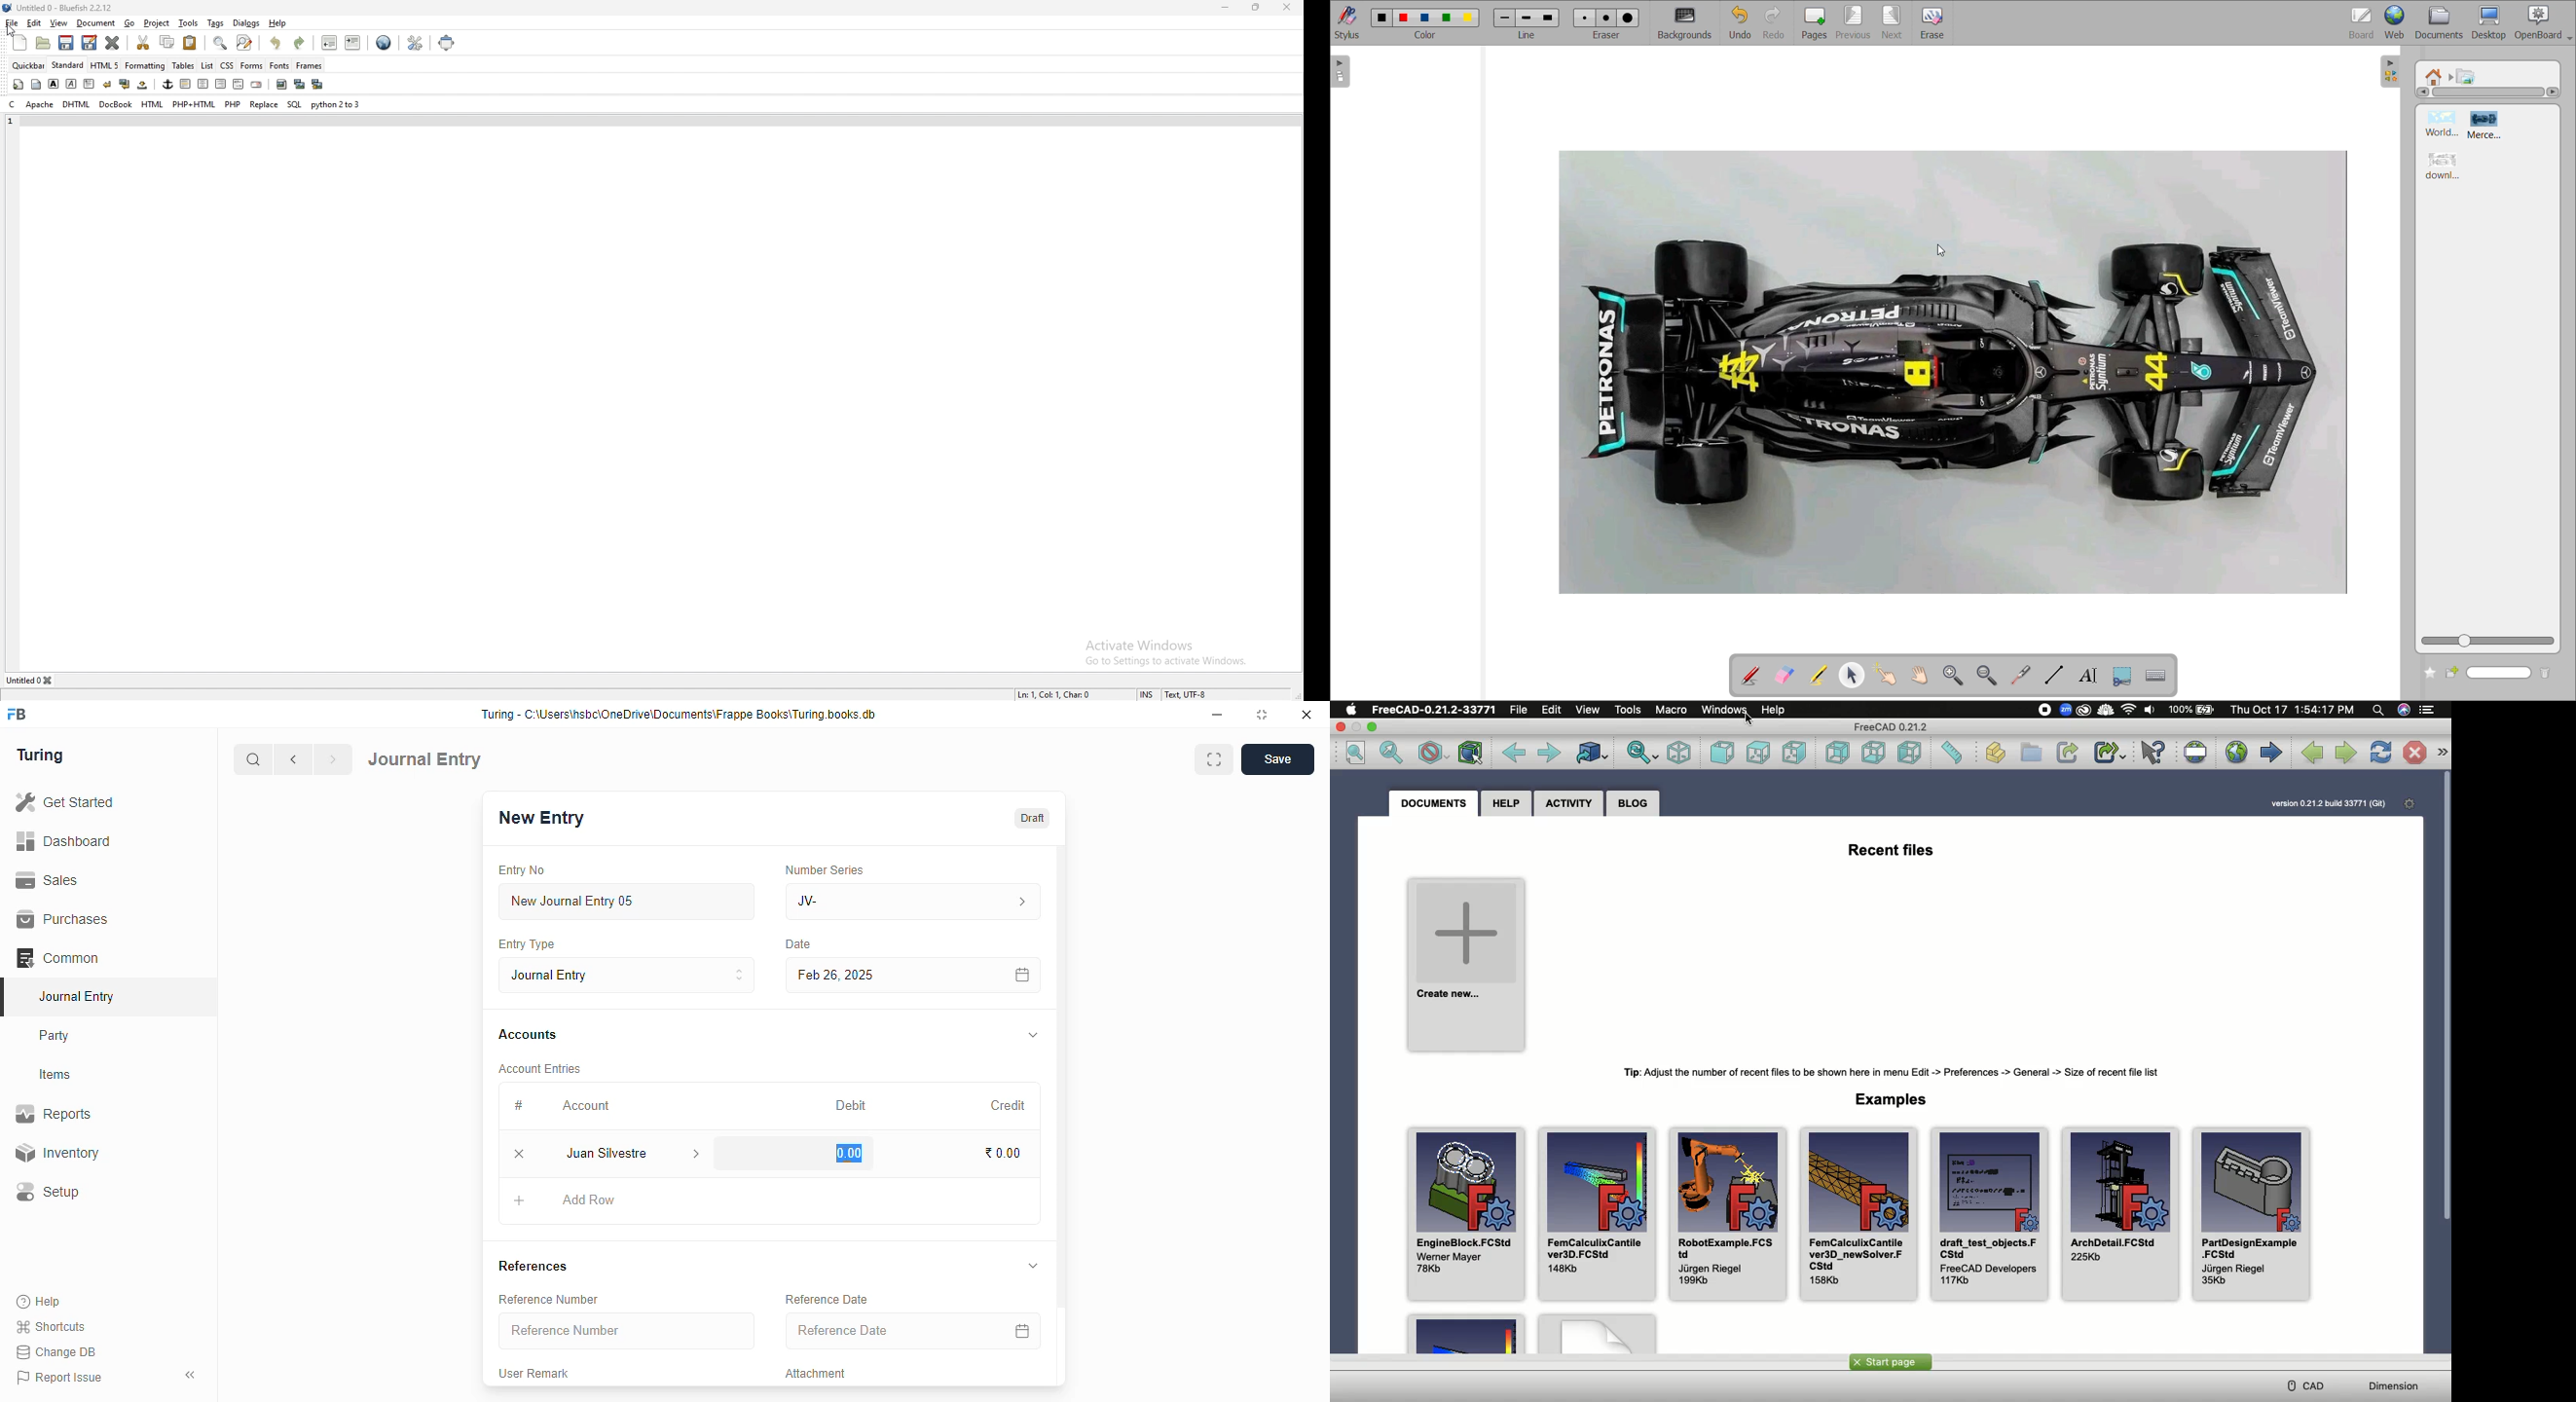 Image resolution: width=2576 pixels, height=1428 pixels. What do you see at coordinates (1641, 753) in the screenshot?
I see `Sync view` at bounding box center [1641, 753].